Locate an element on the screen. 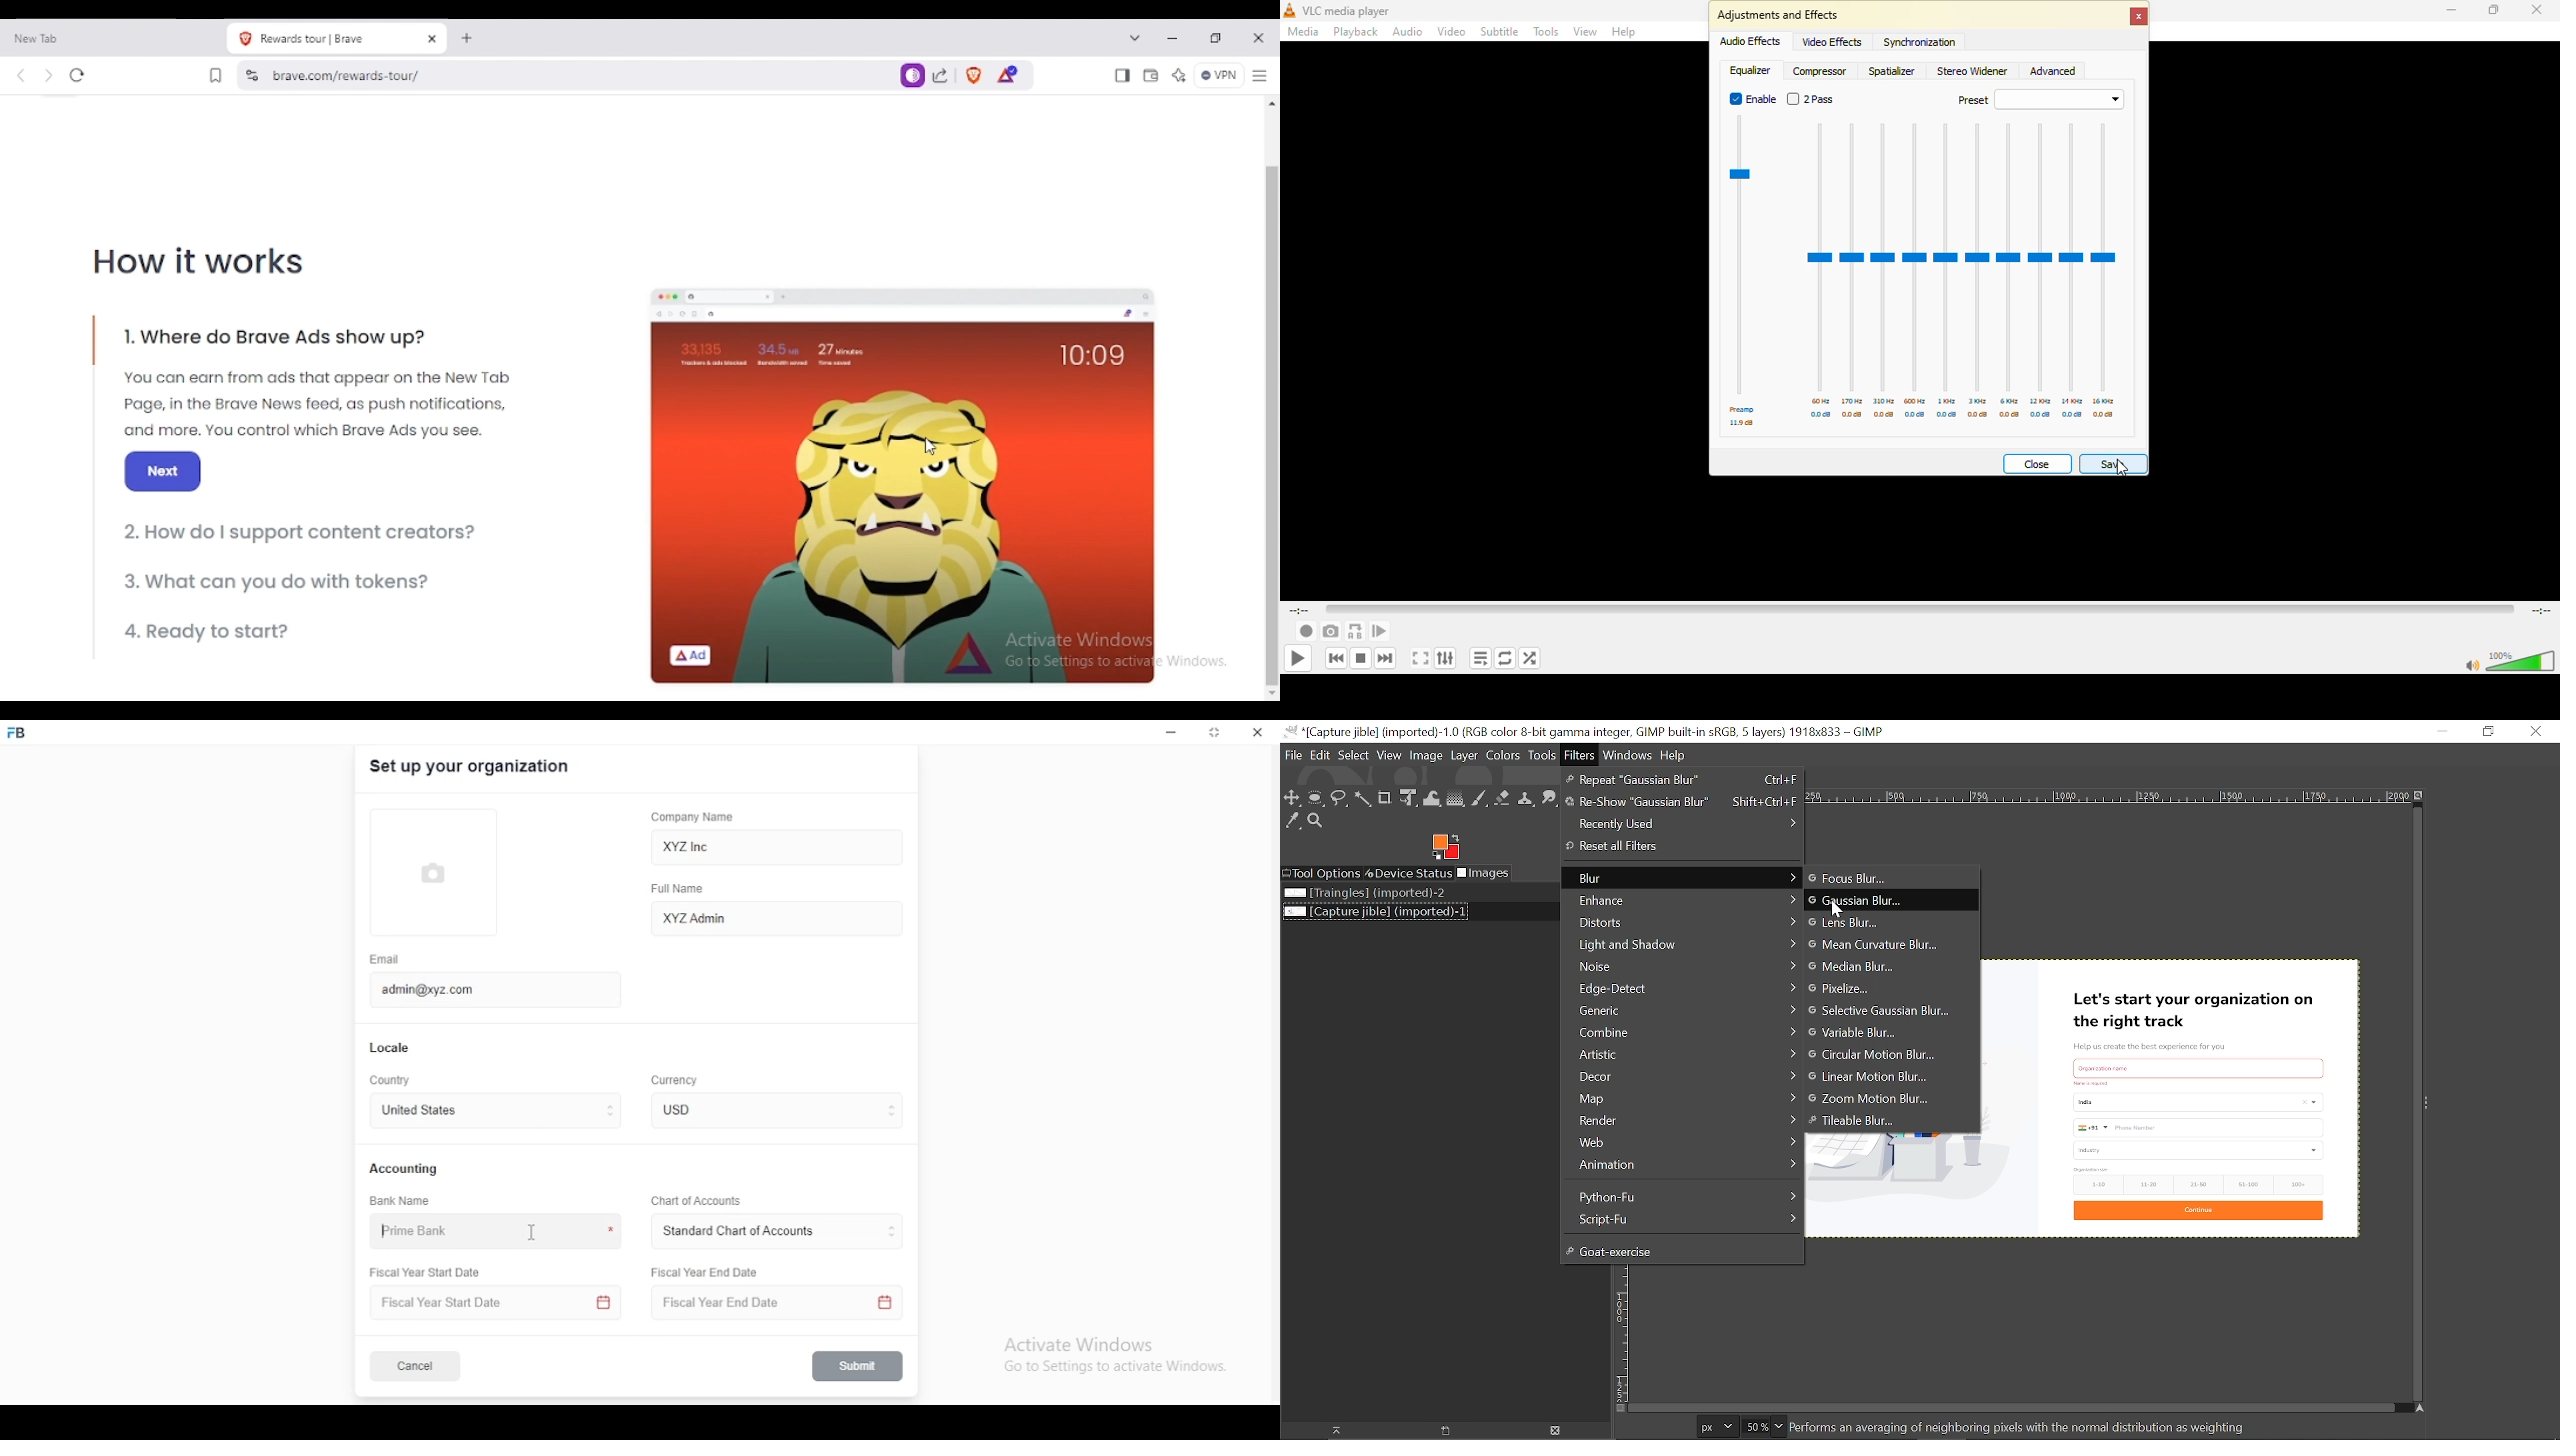  Close is located at coordinates (2534, 732).